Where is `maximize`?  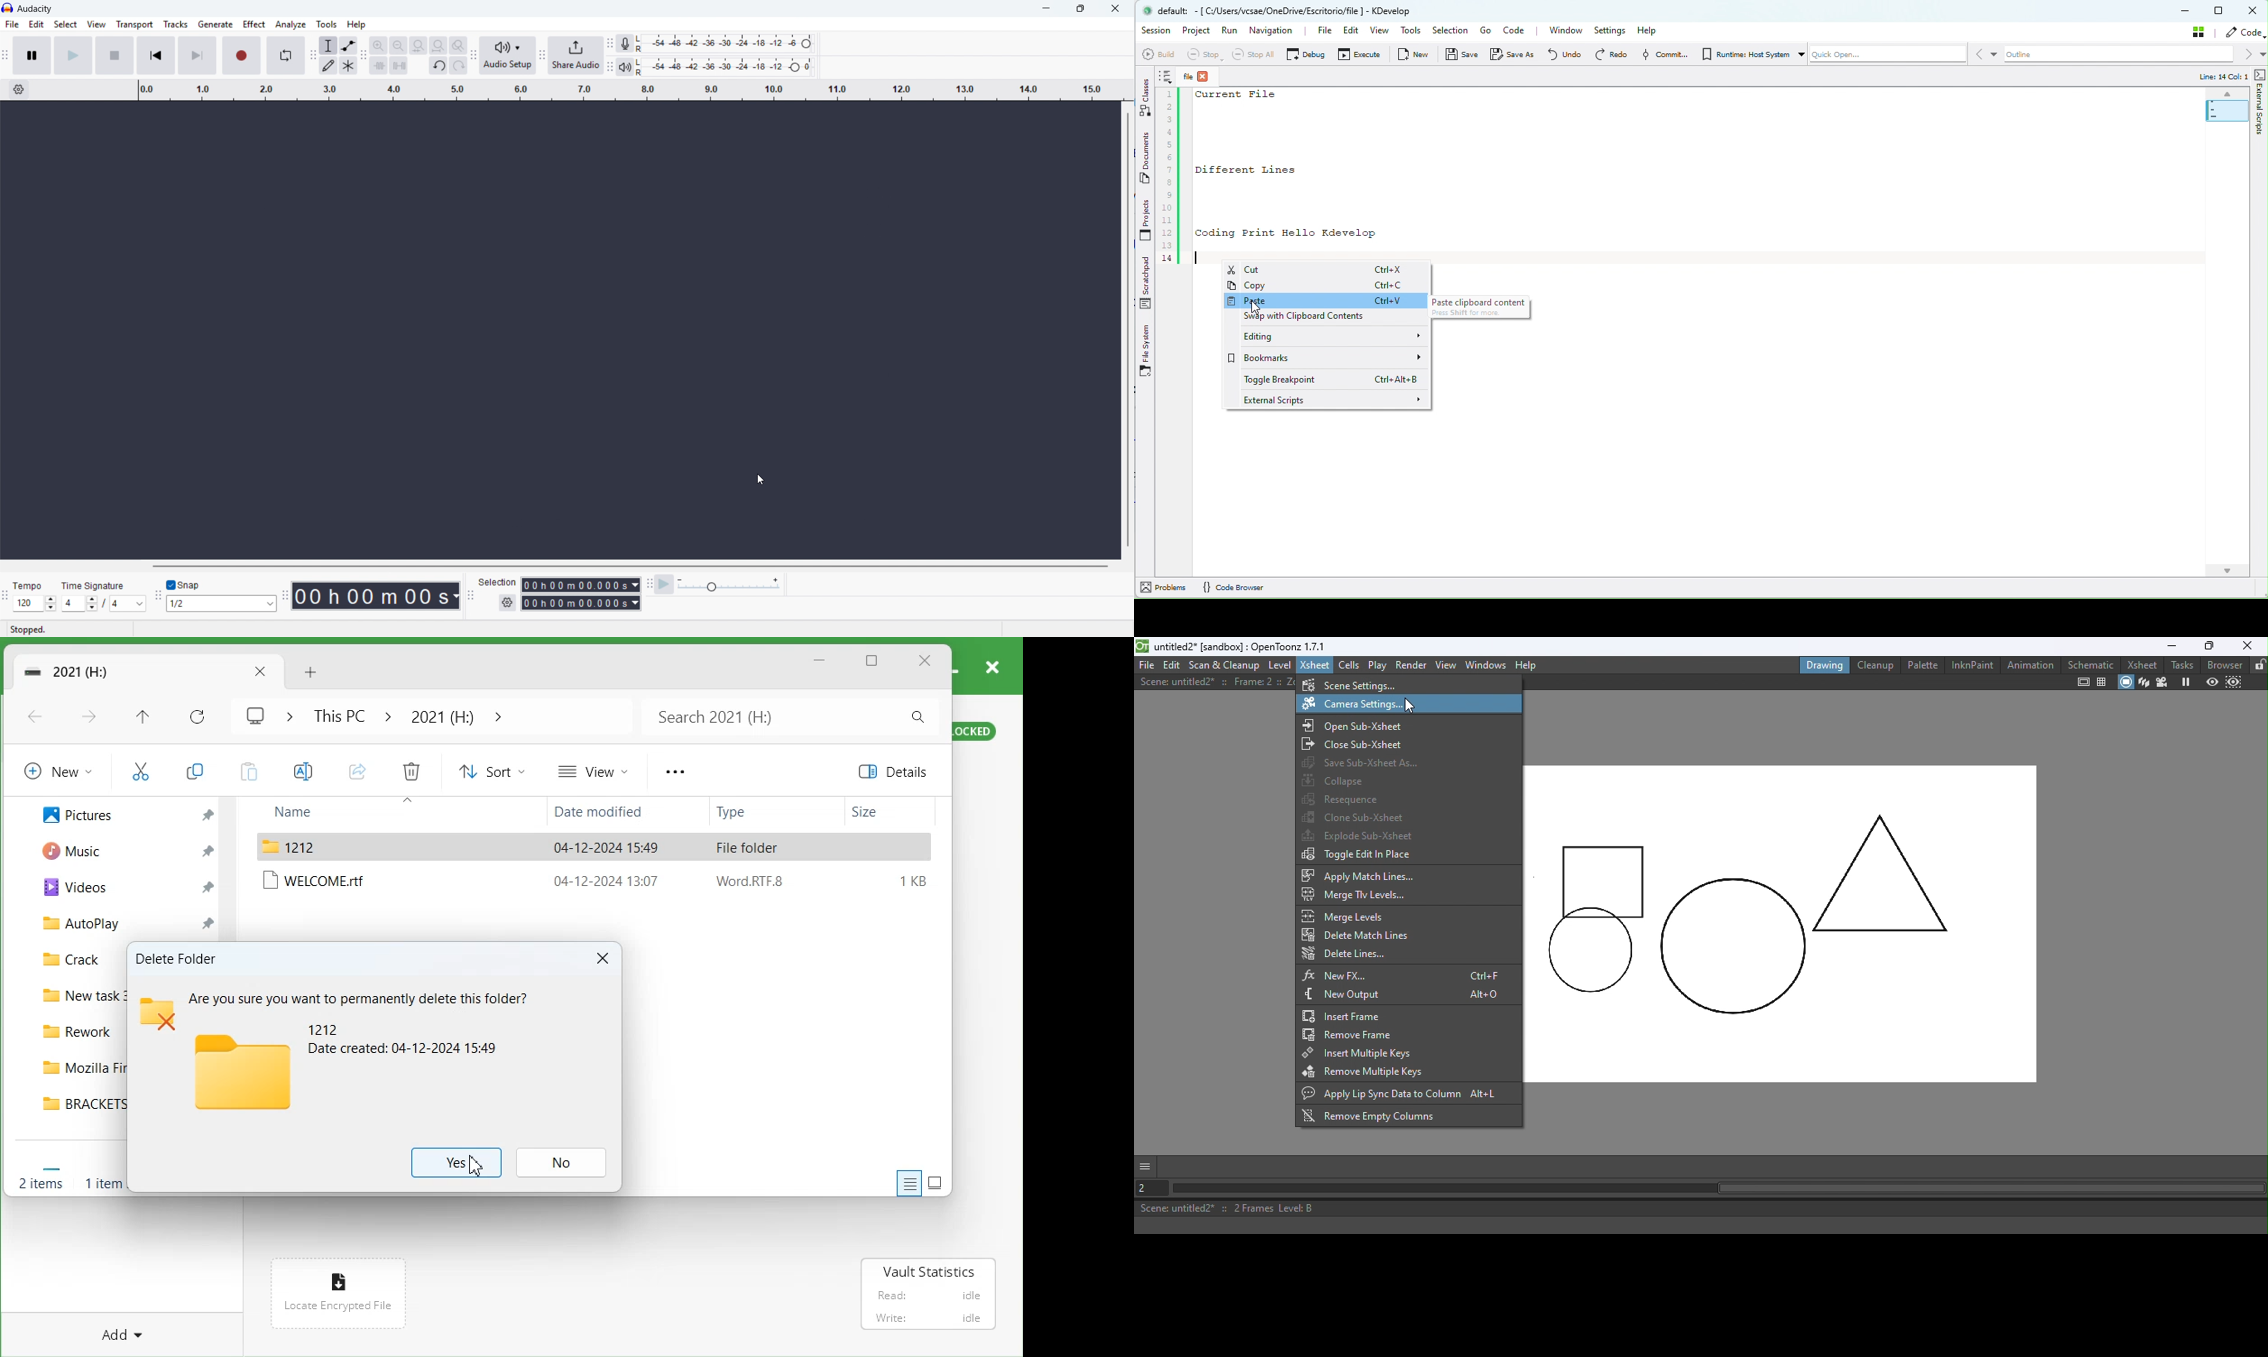 maximize is located at coordinates (1080, 9).